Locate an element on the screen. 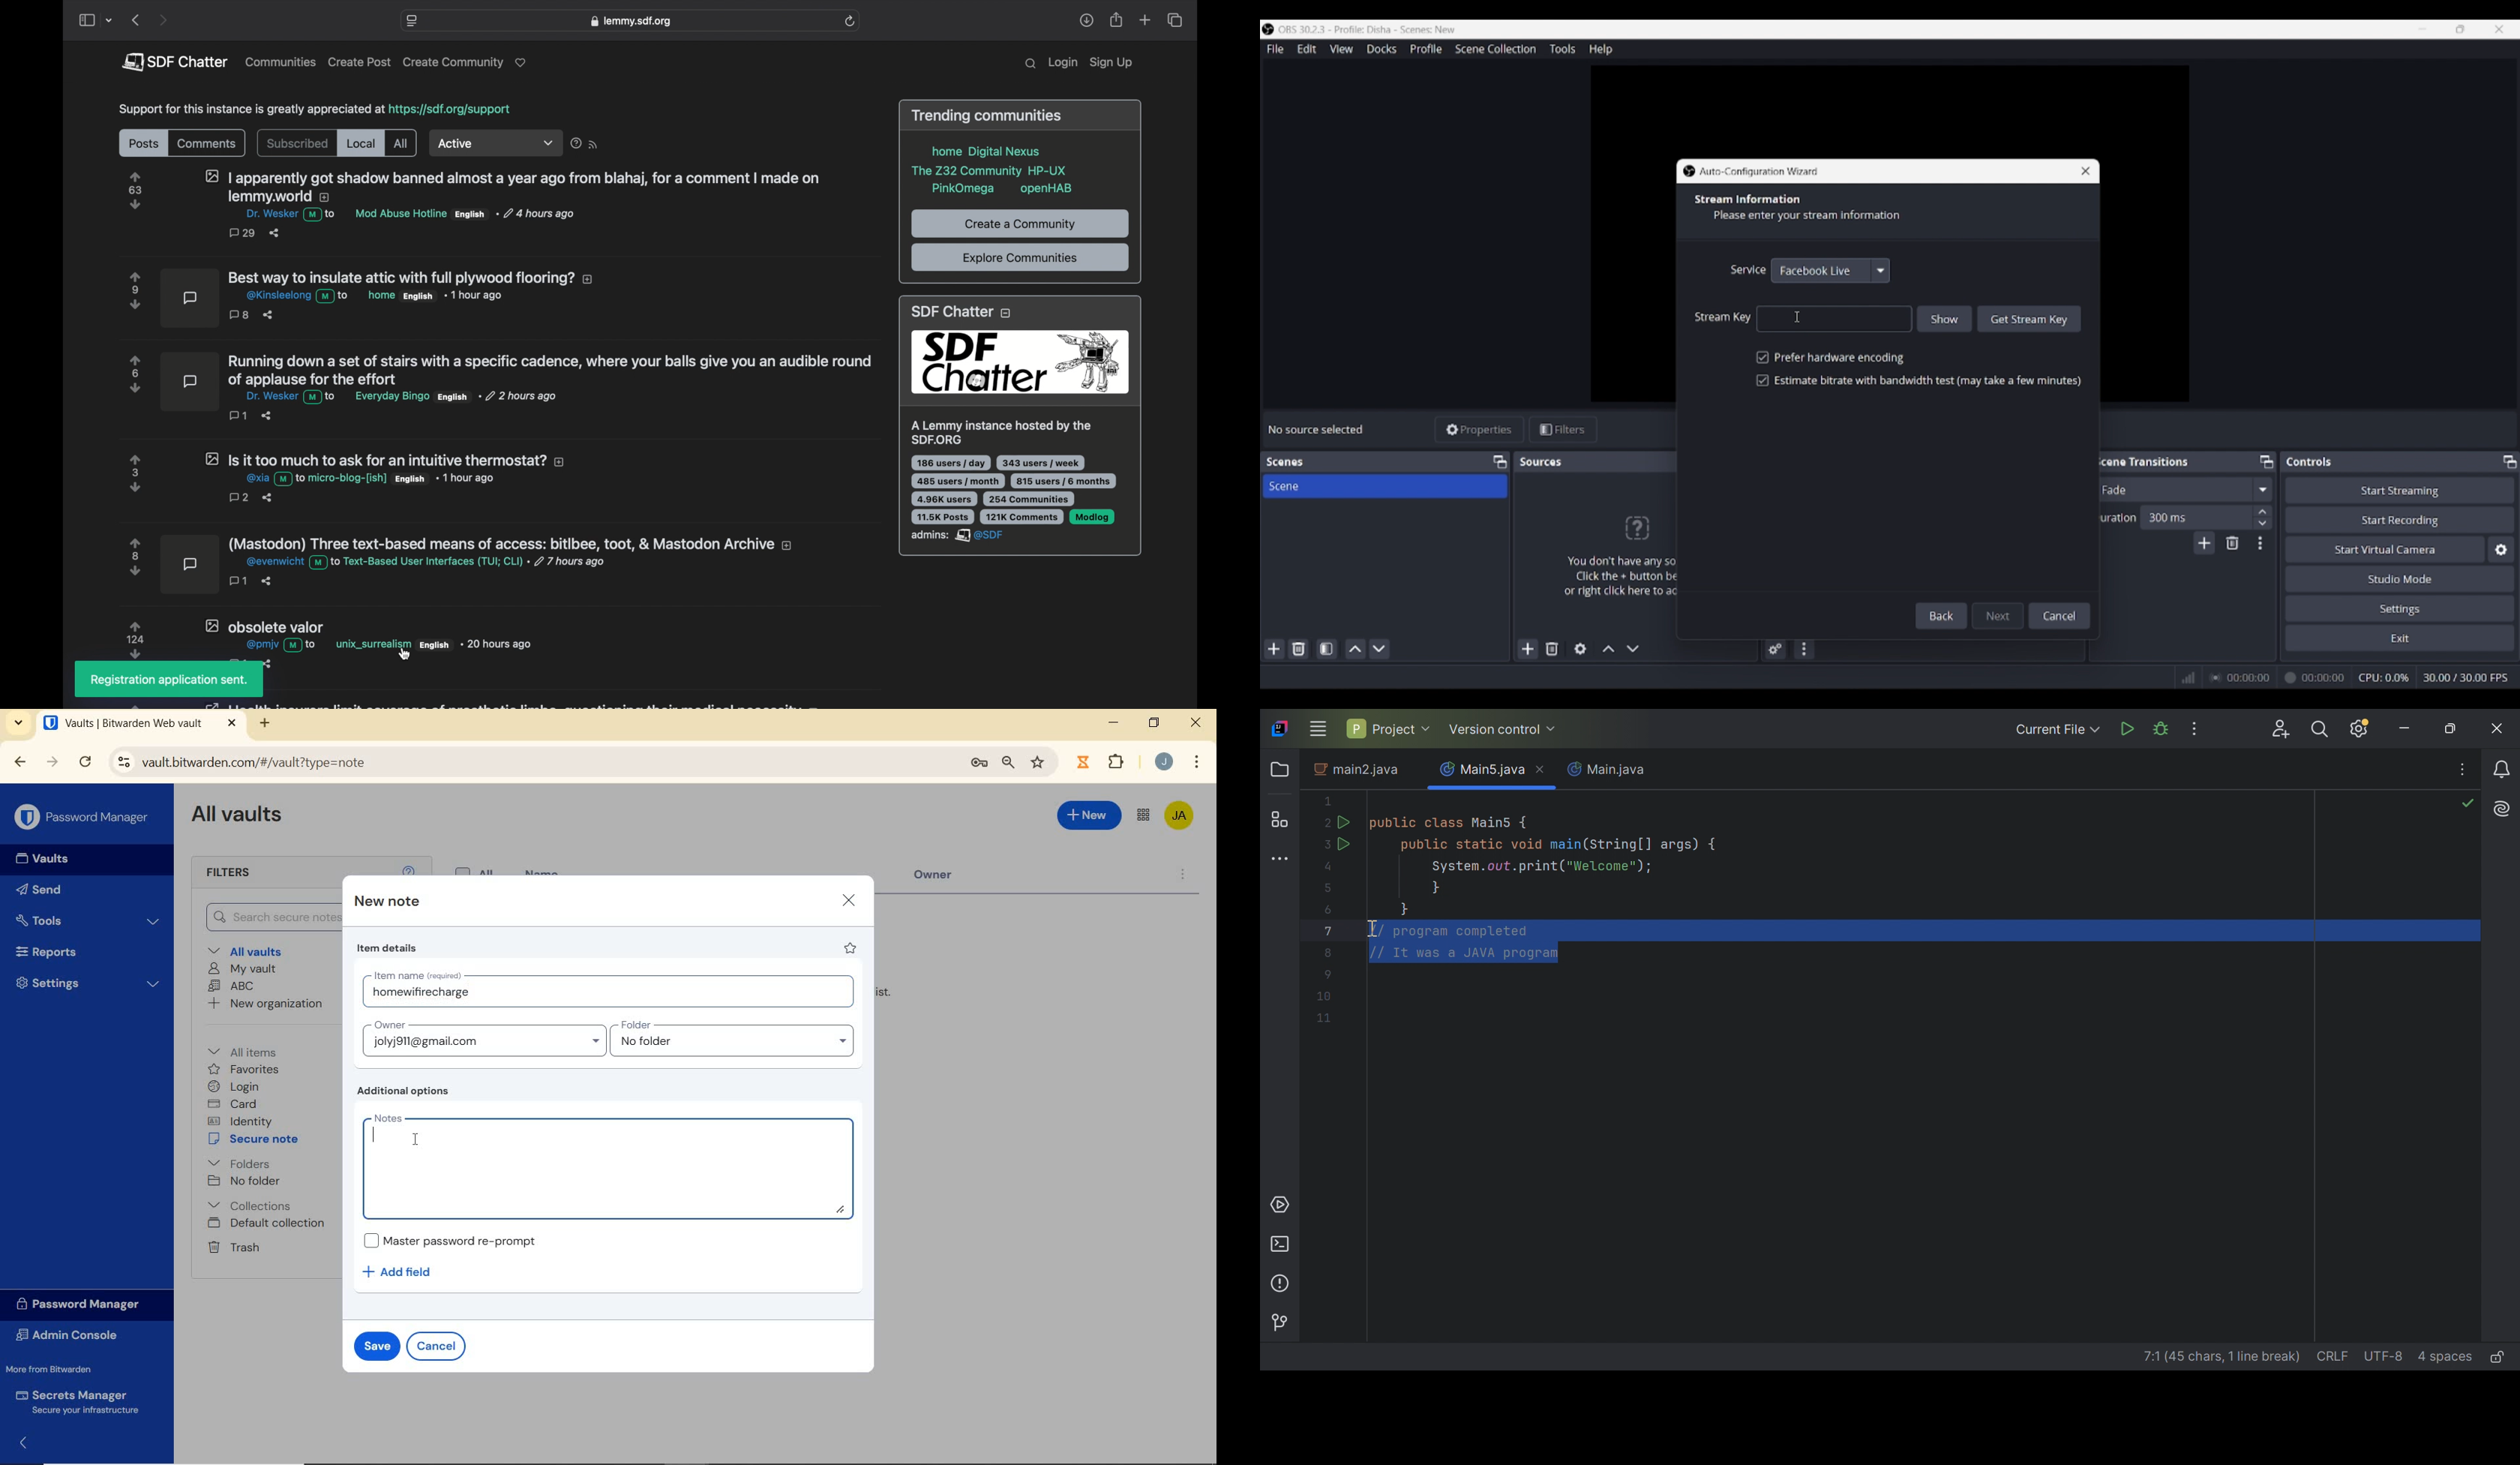 The width and height of the screenshot is (2520, 1484). Audio mixer menu is located at coordinates (1803, 649).